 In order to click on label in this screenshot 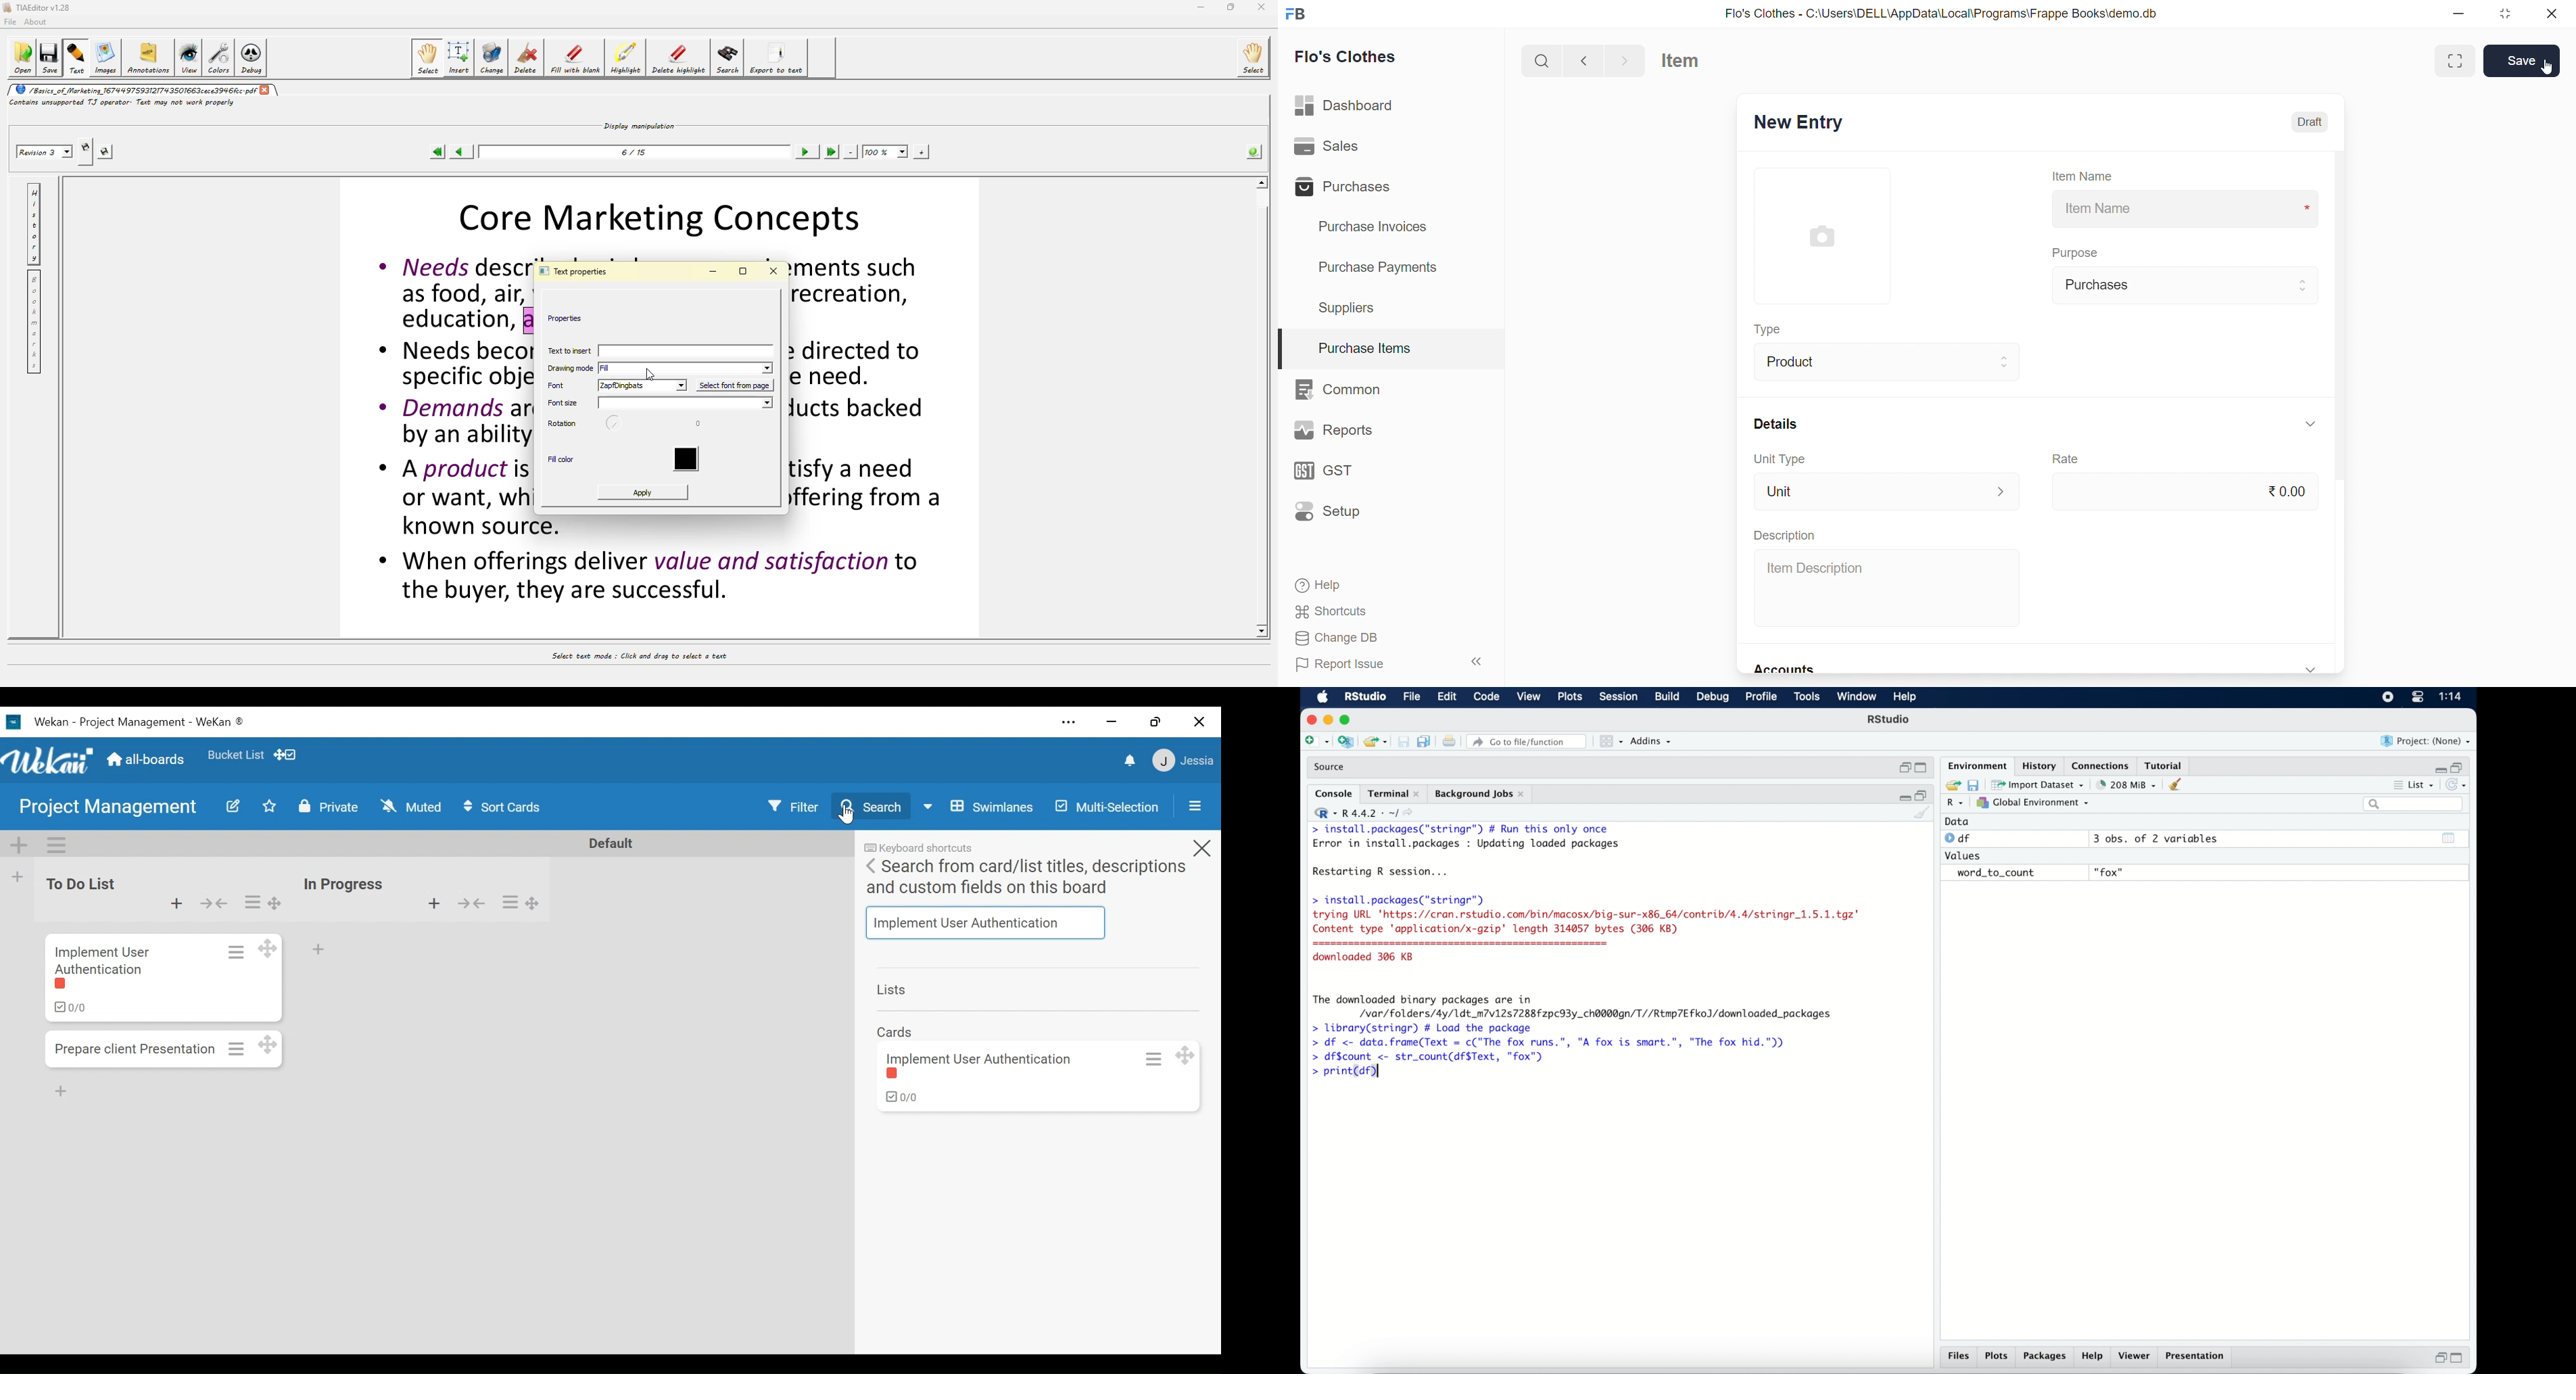, I will do `click(66, 986)`.